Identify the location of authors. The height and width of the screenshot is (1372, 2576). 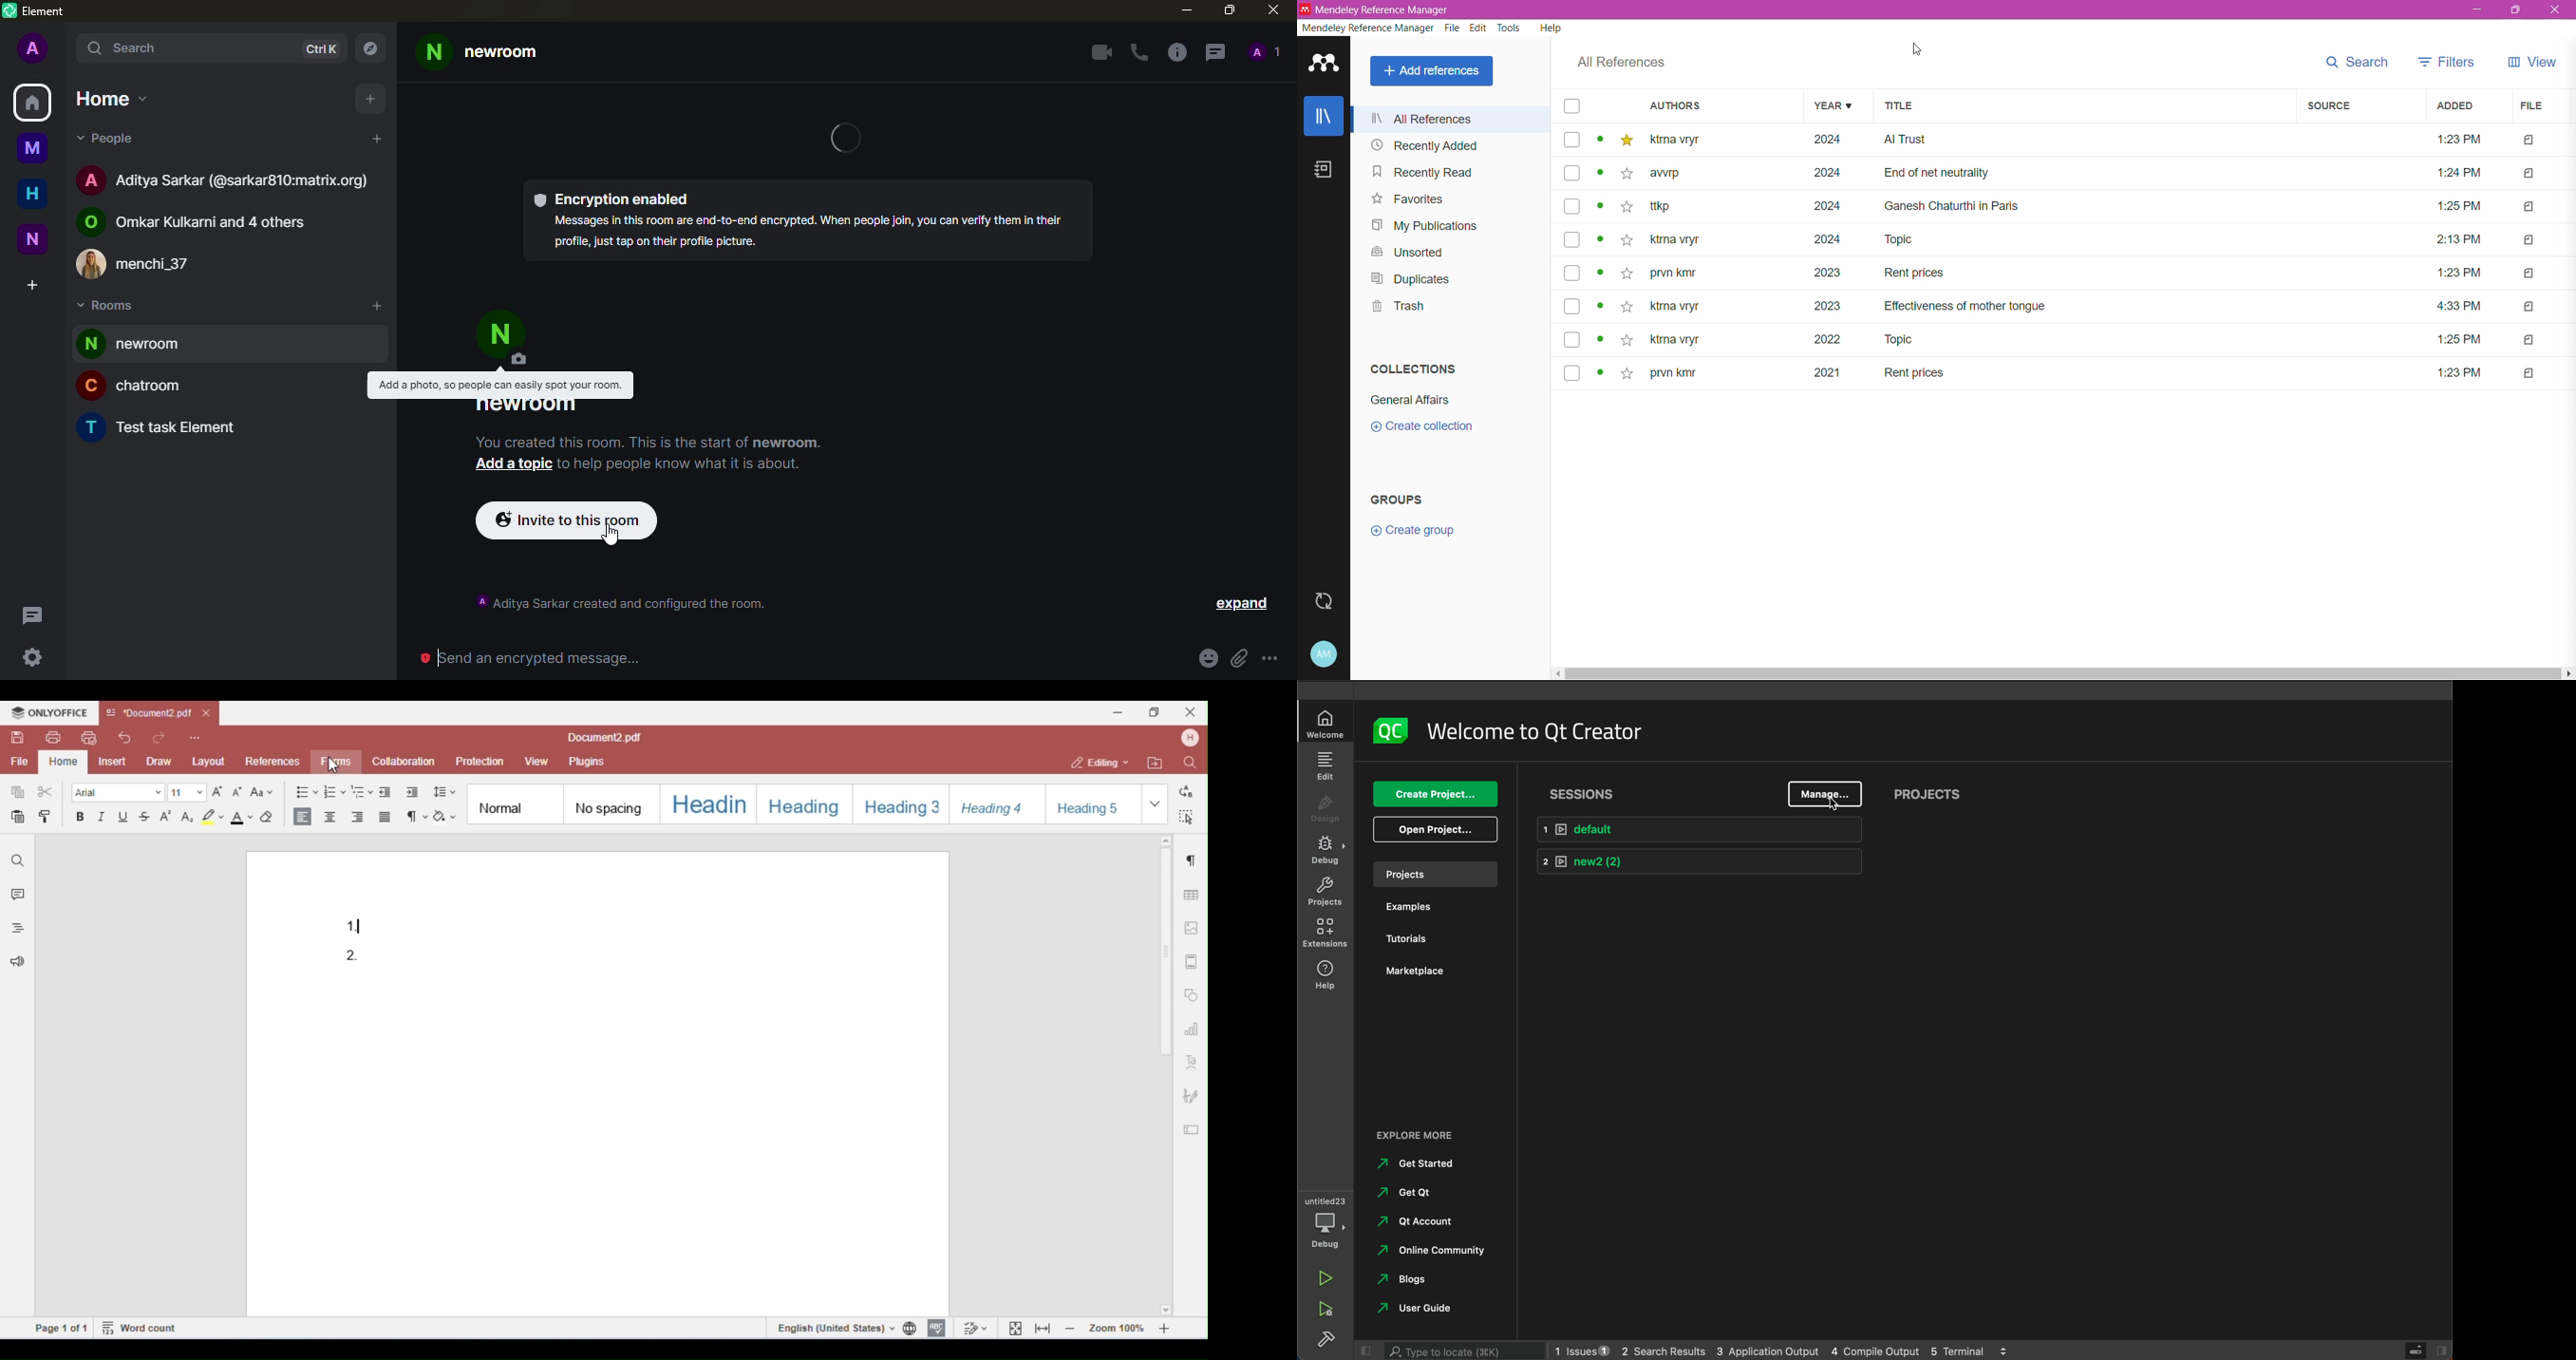
(1676, 105).